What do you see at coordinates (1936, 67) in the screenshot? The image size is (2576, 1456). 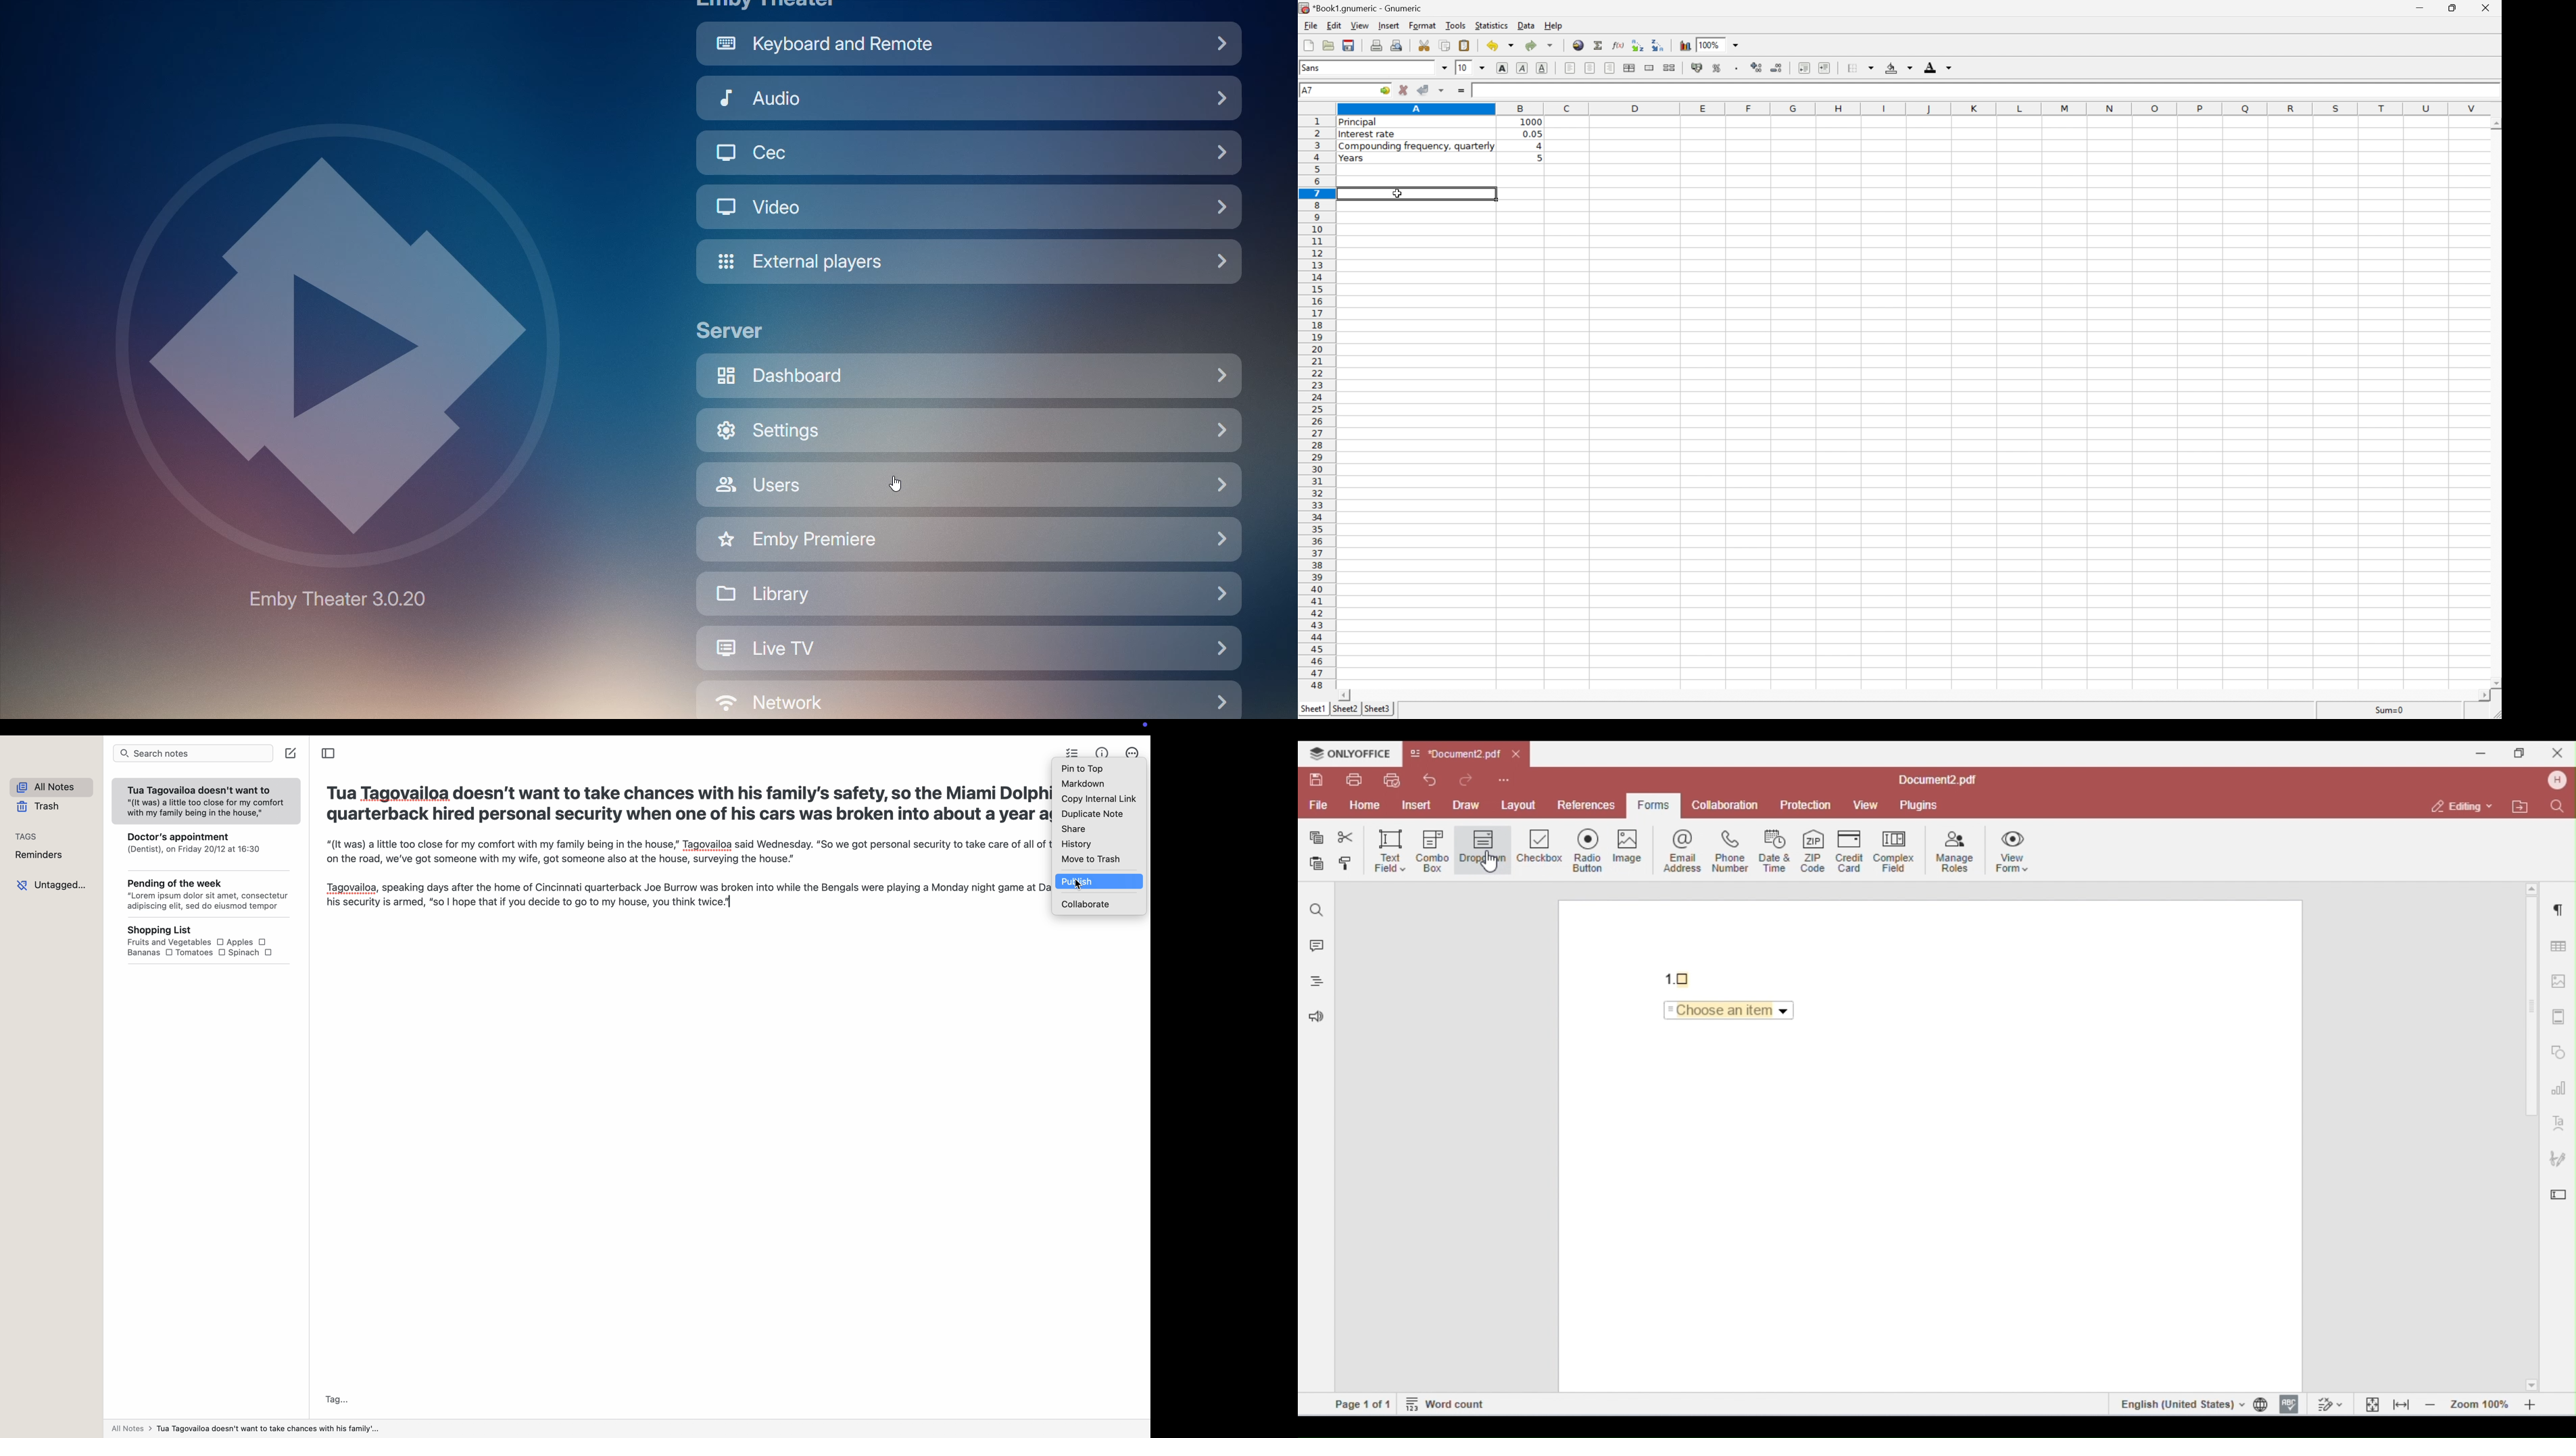 I see `foreground` at bounding box center [1936, 67].